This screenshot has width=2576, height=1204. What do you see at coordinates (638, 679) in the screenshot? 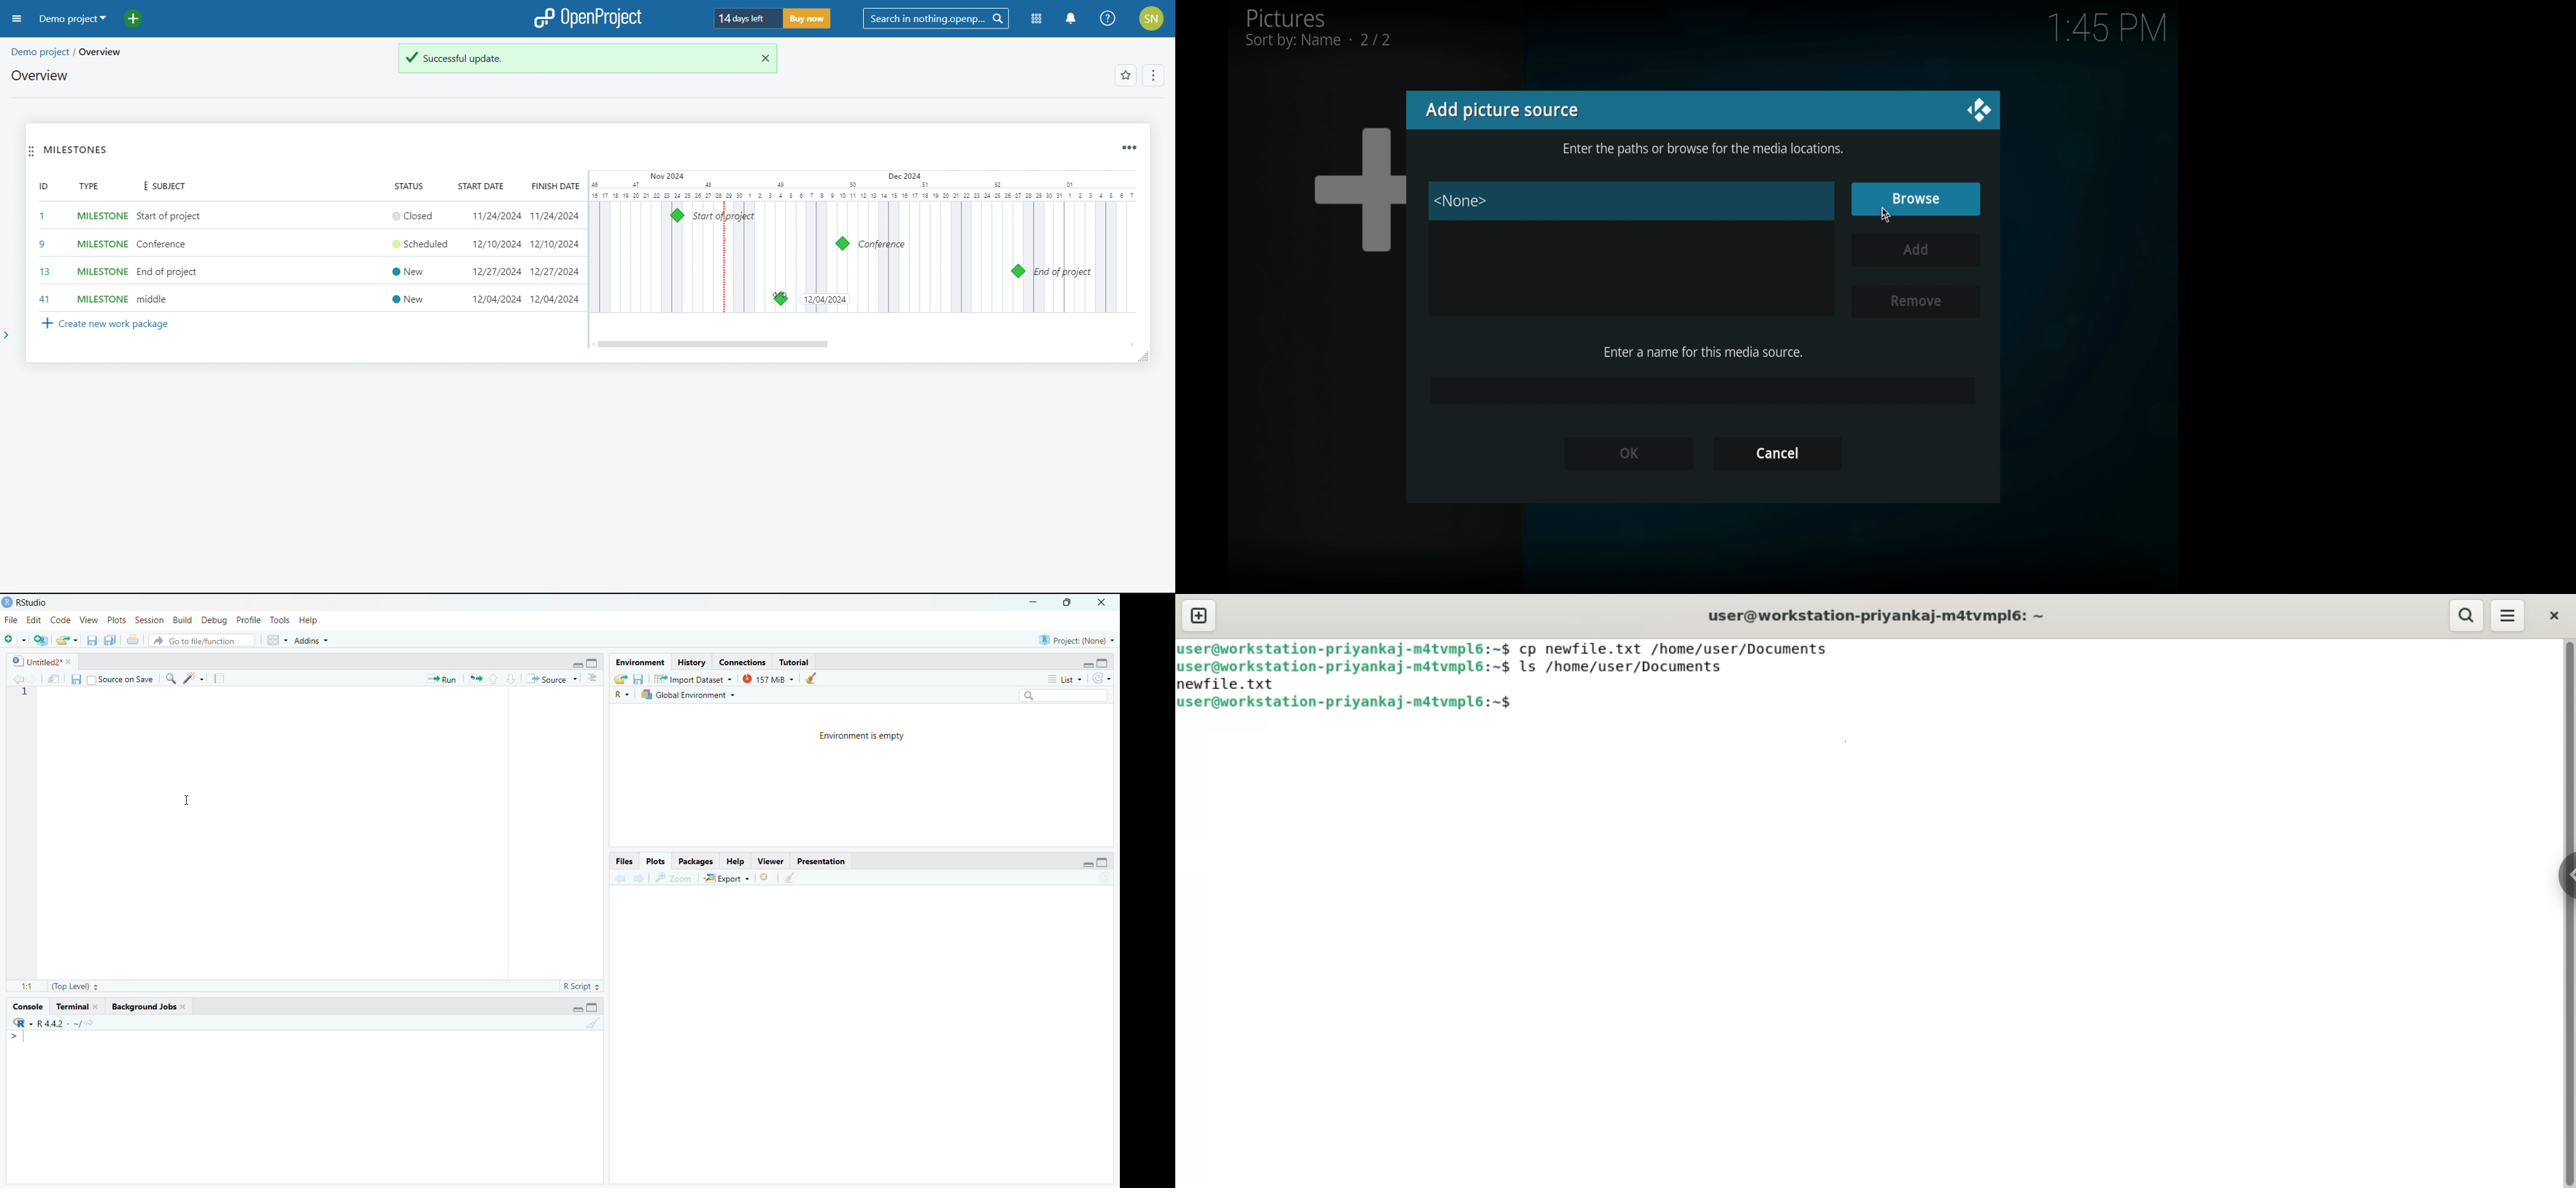
I see `save workspace as` at bounding box center [638, 679].